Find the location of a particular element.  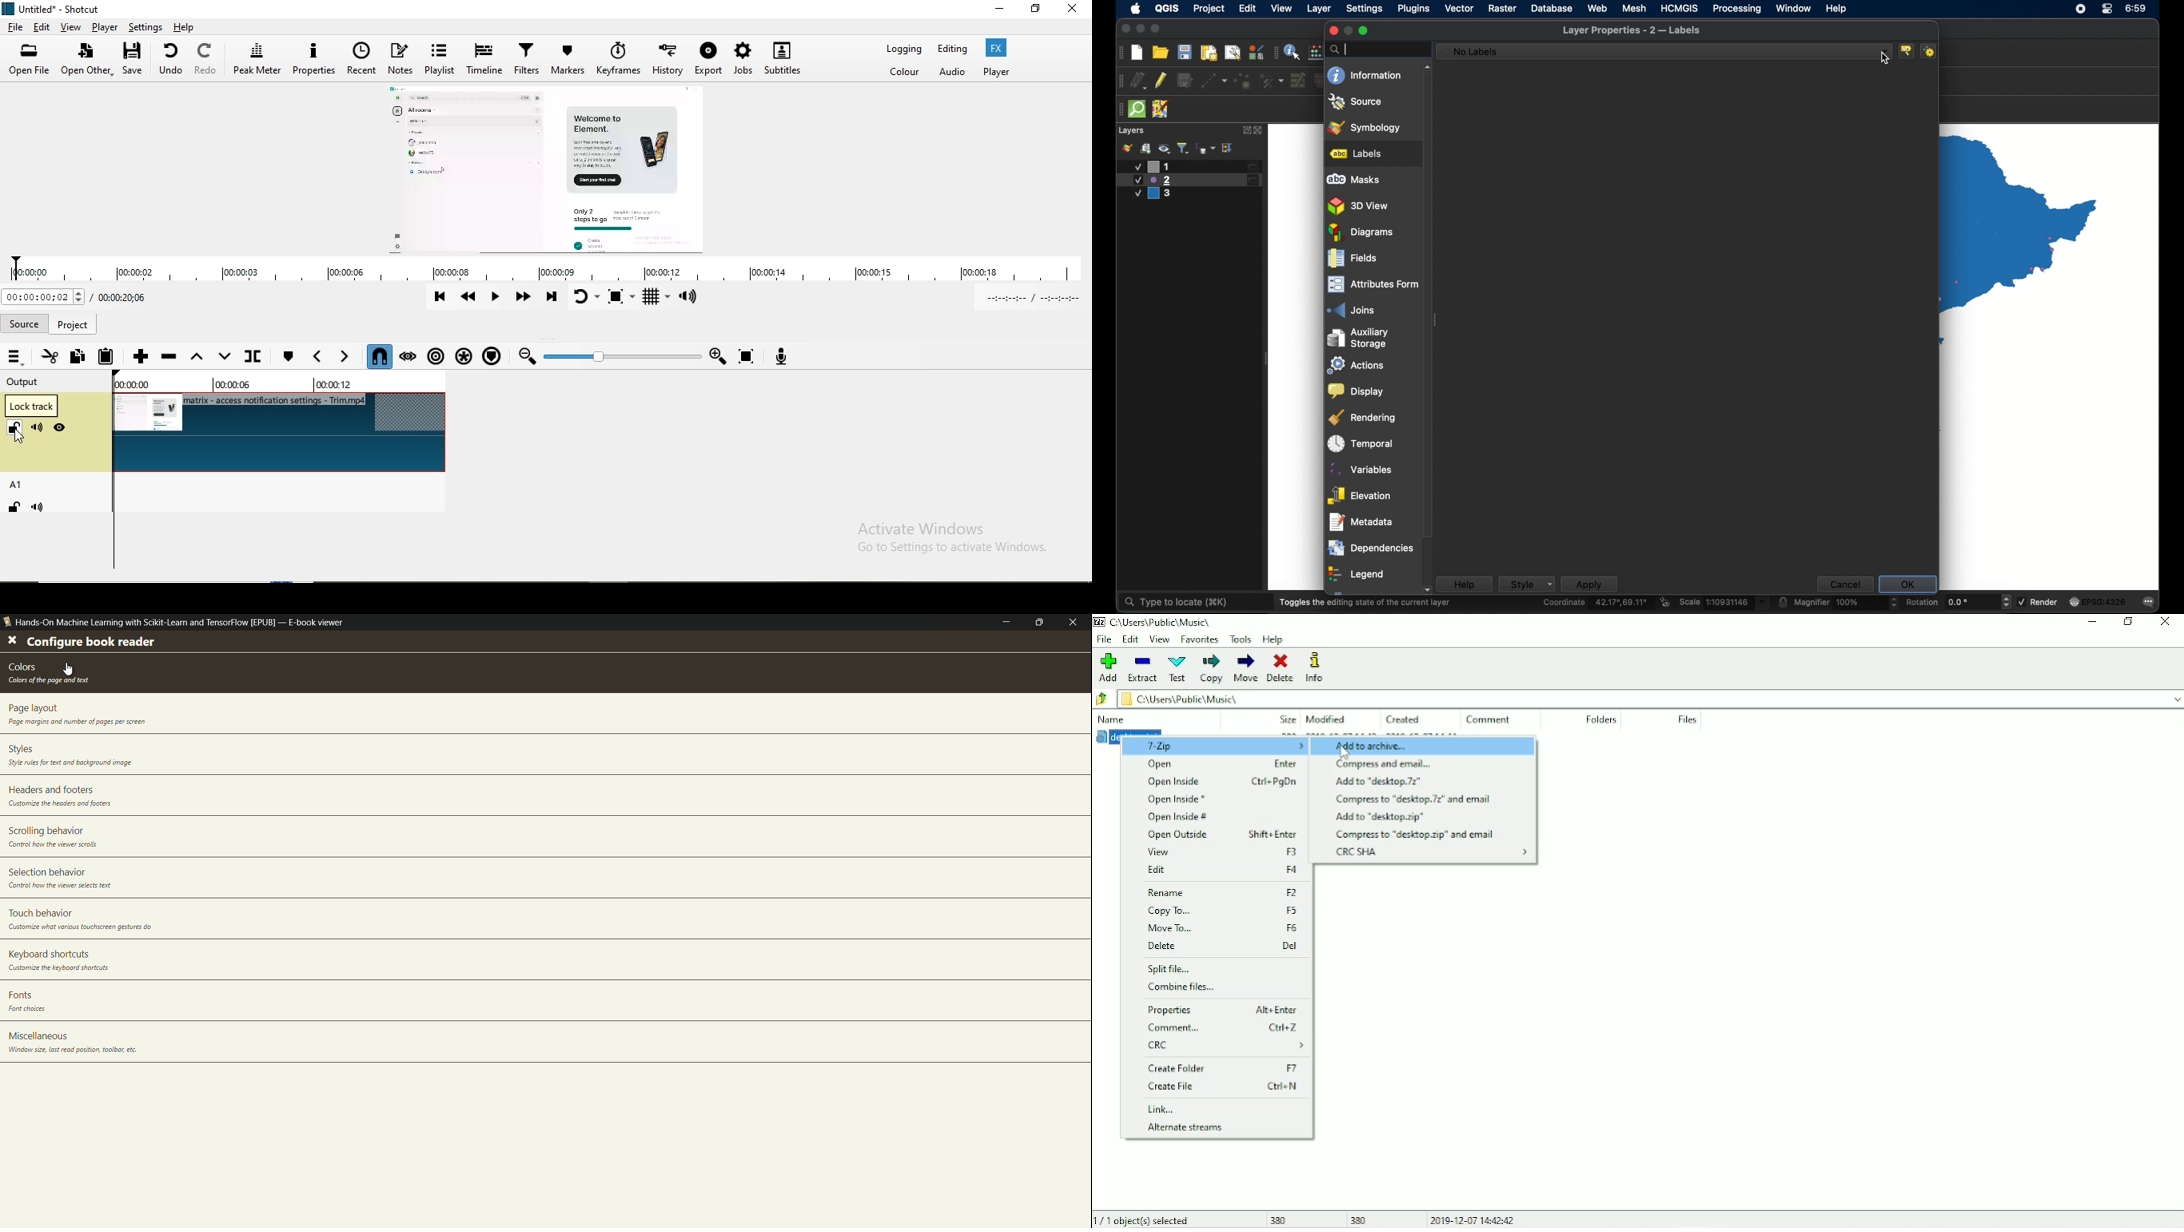

Total duration is located at coordinates (126, 297).